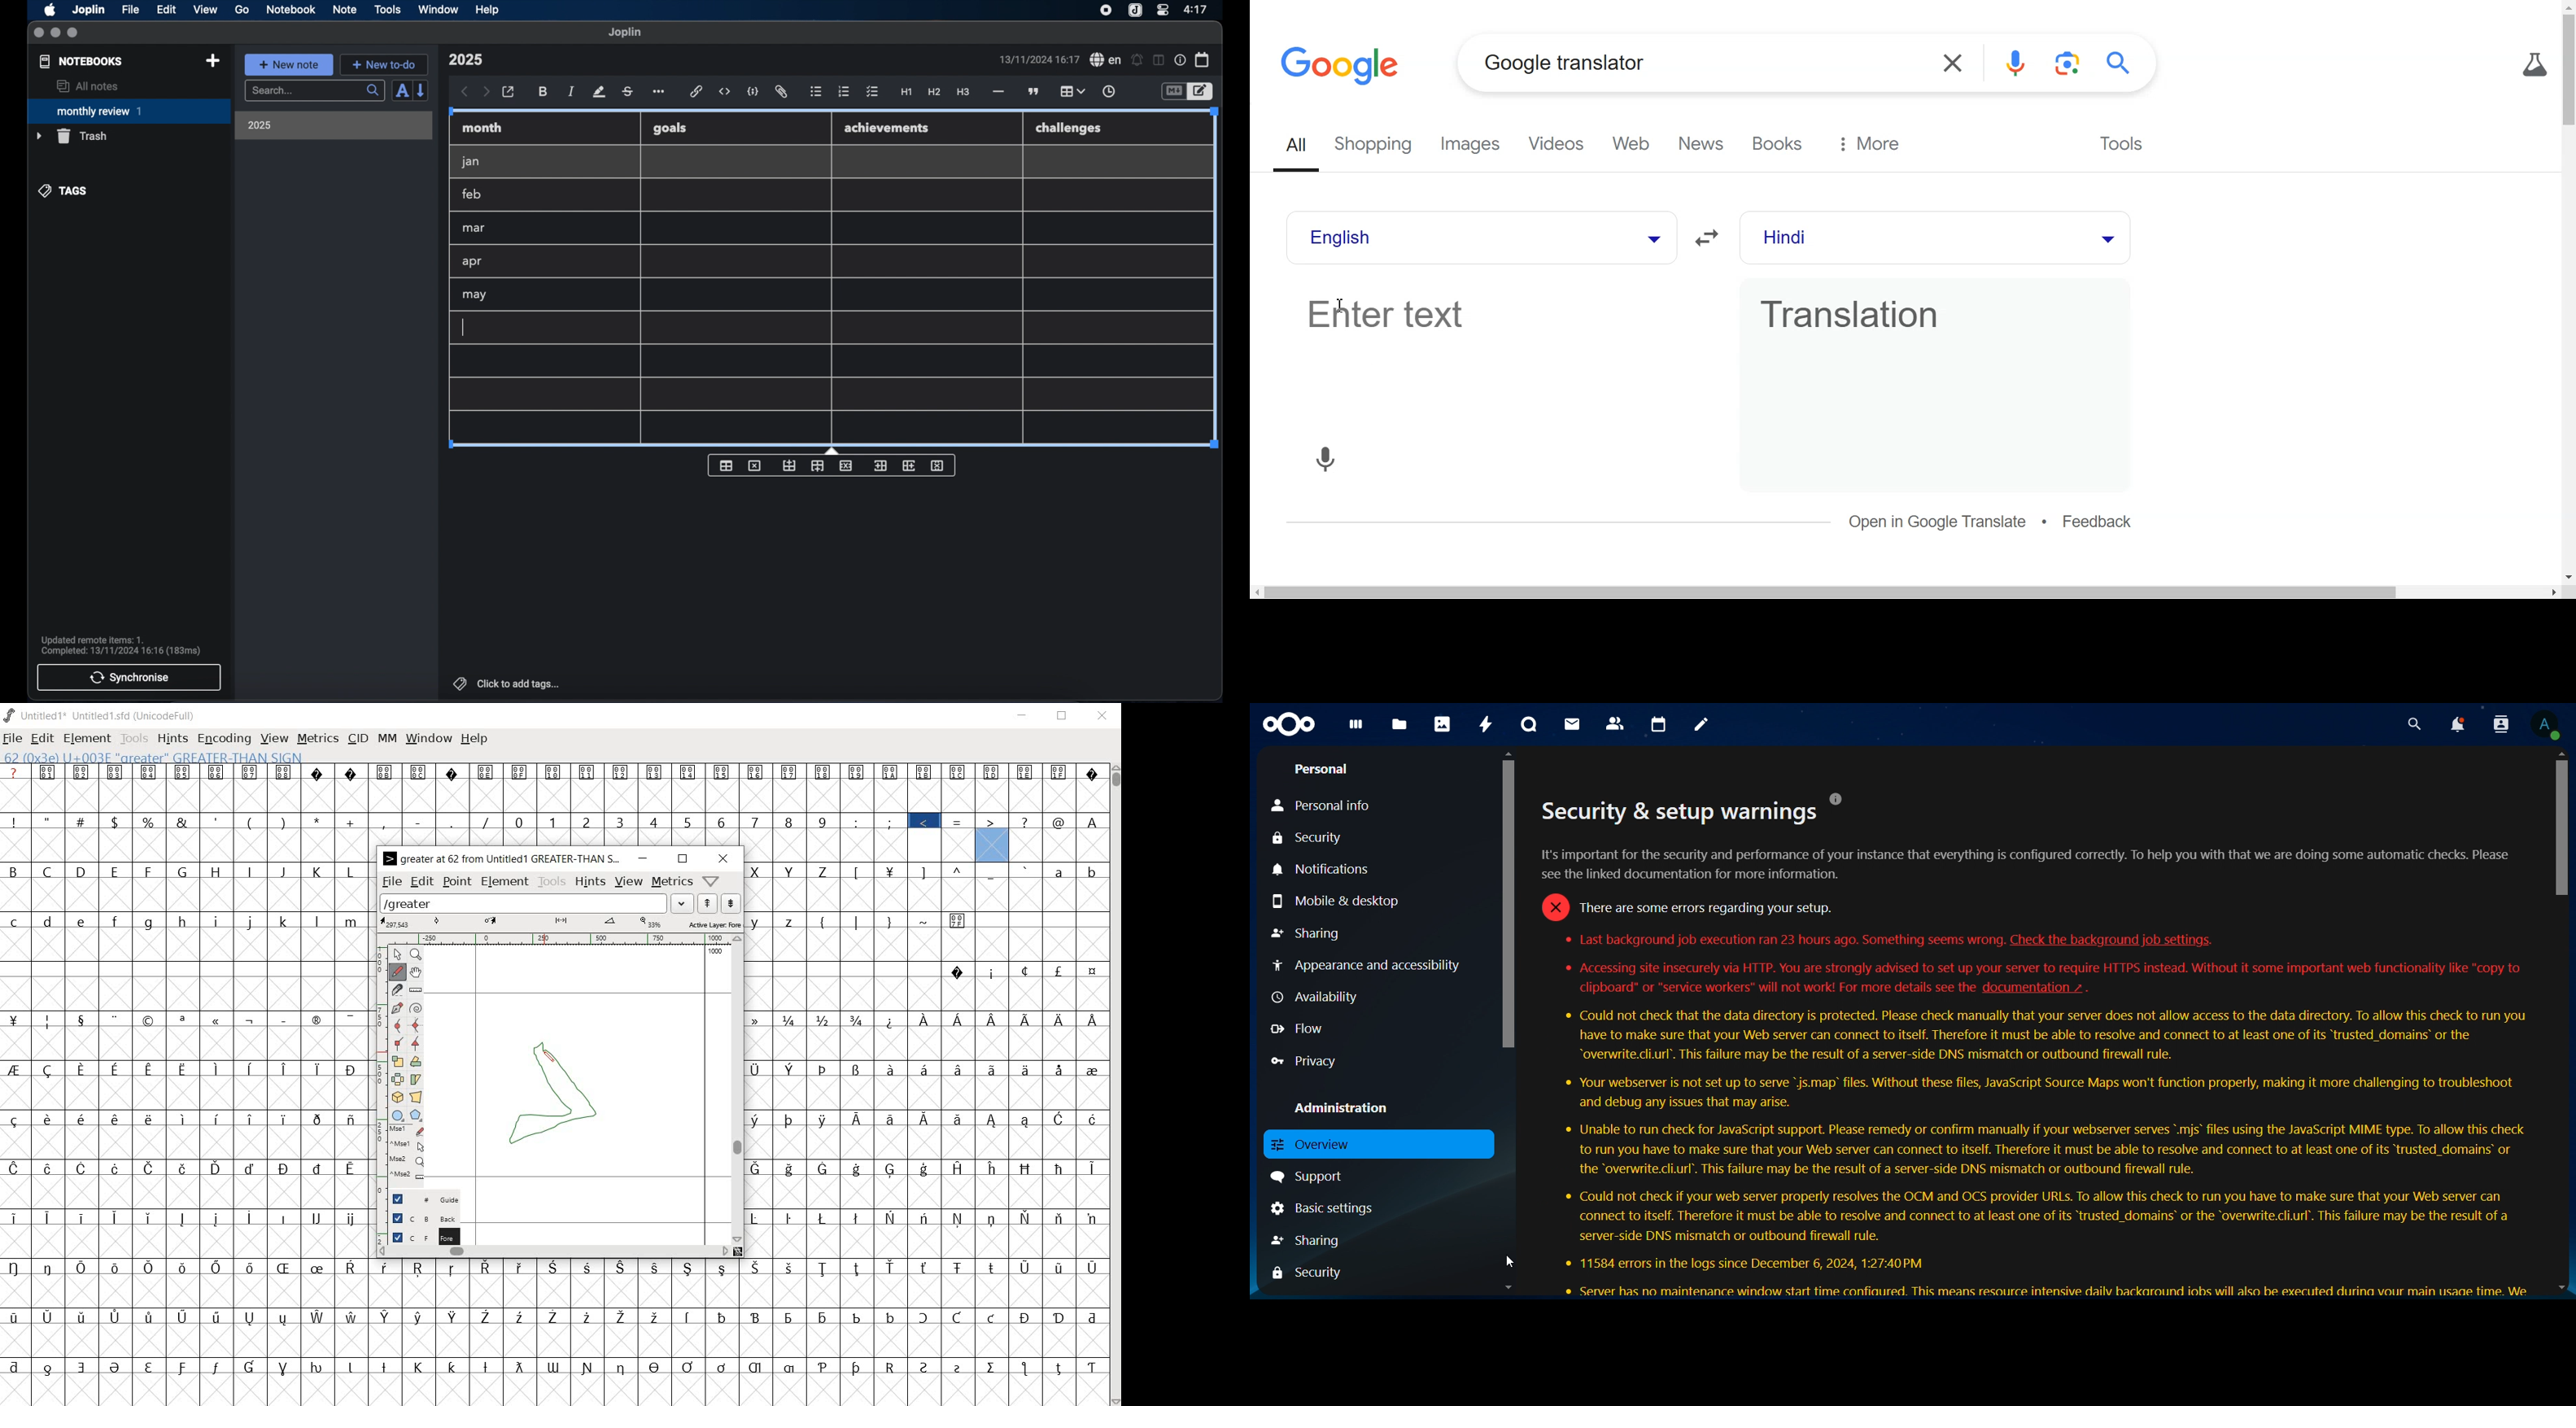 This screenshot has width=2576, height=1428. I want to click on go, so click(242, 9).